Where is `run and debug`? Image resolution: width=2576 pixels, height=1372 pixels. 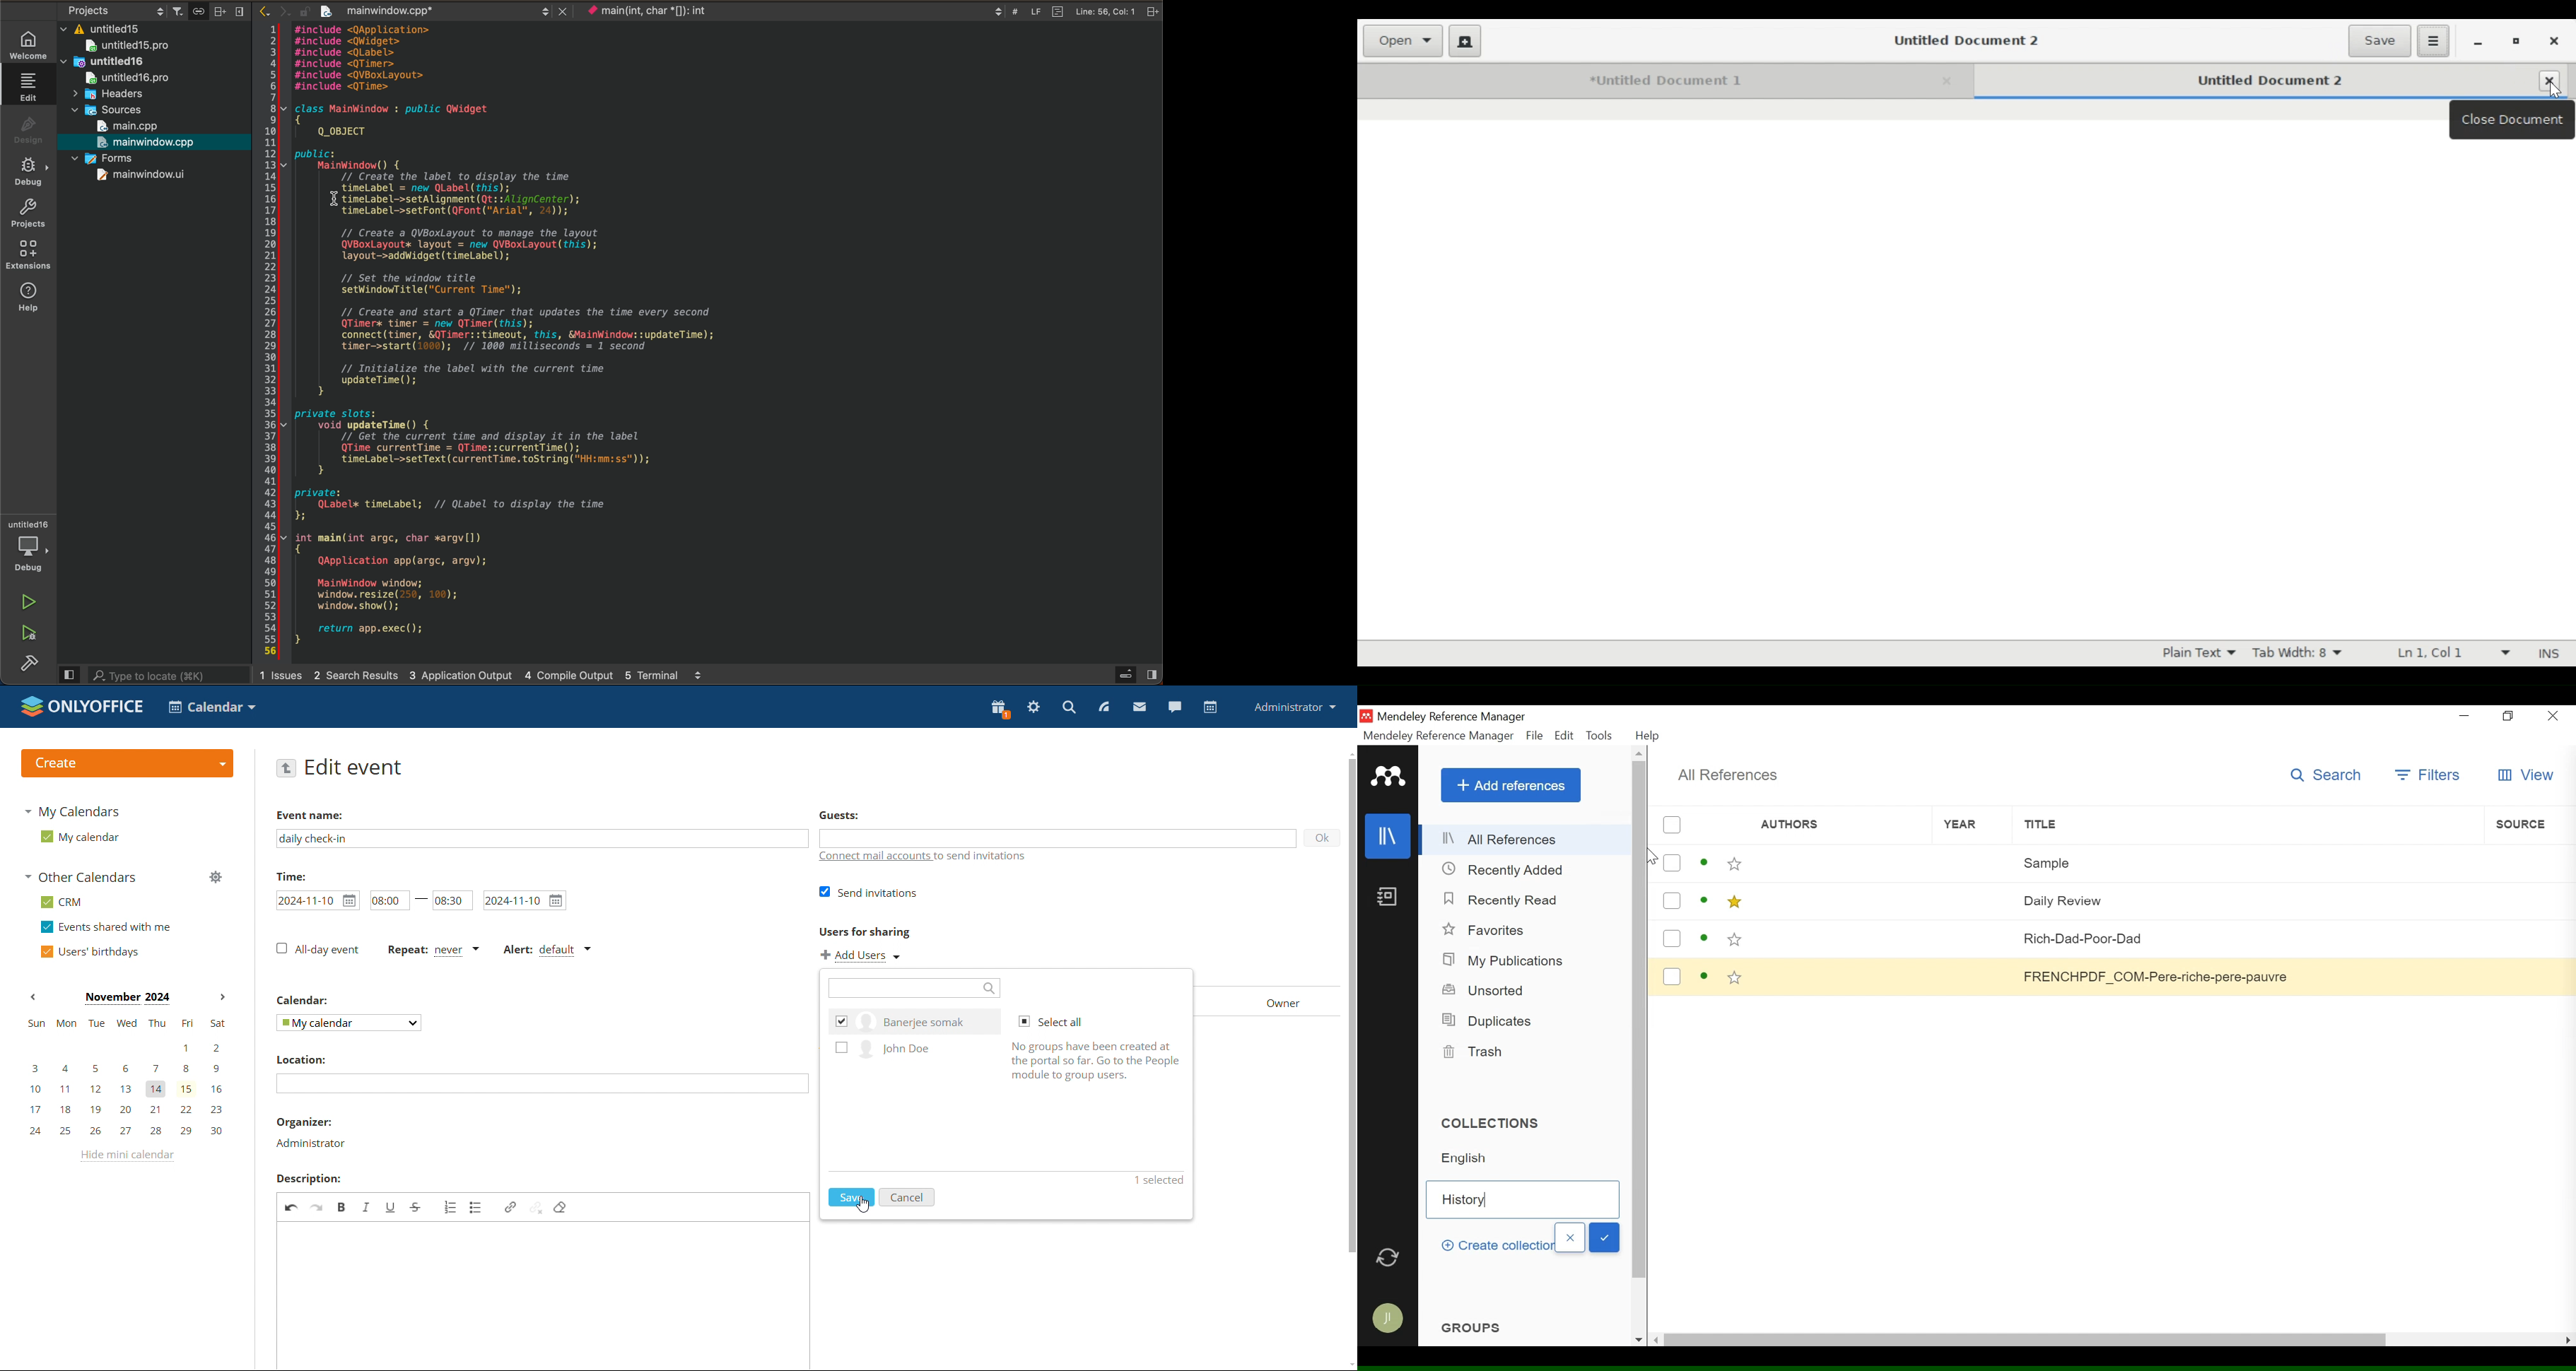
run and debug is located at coordinates (31, 635).